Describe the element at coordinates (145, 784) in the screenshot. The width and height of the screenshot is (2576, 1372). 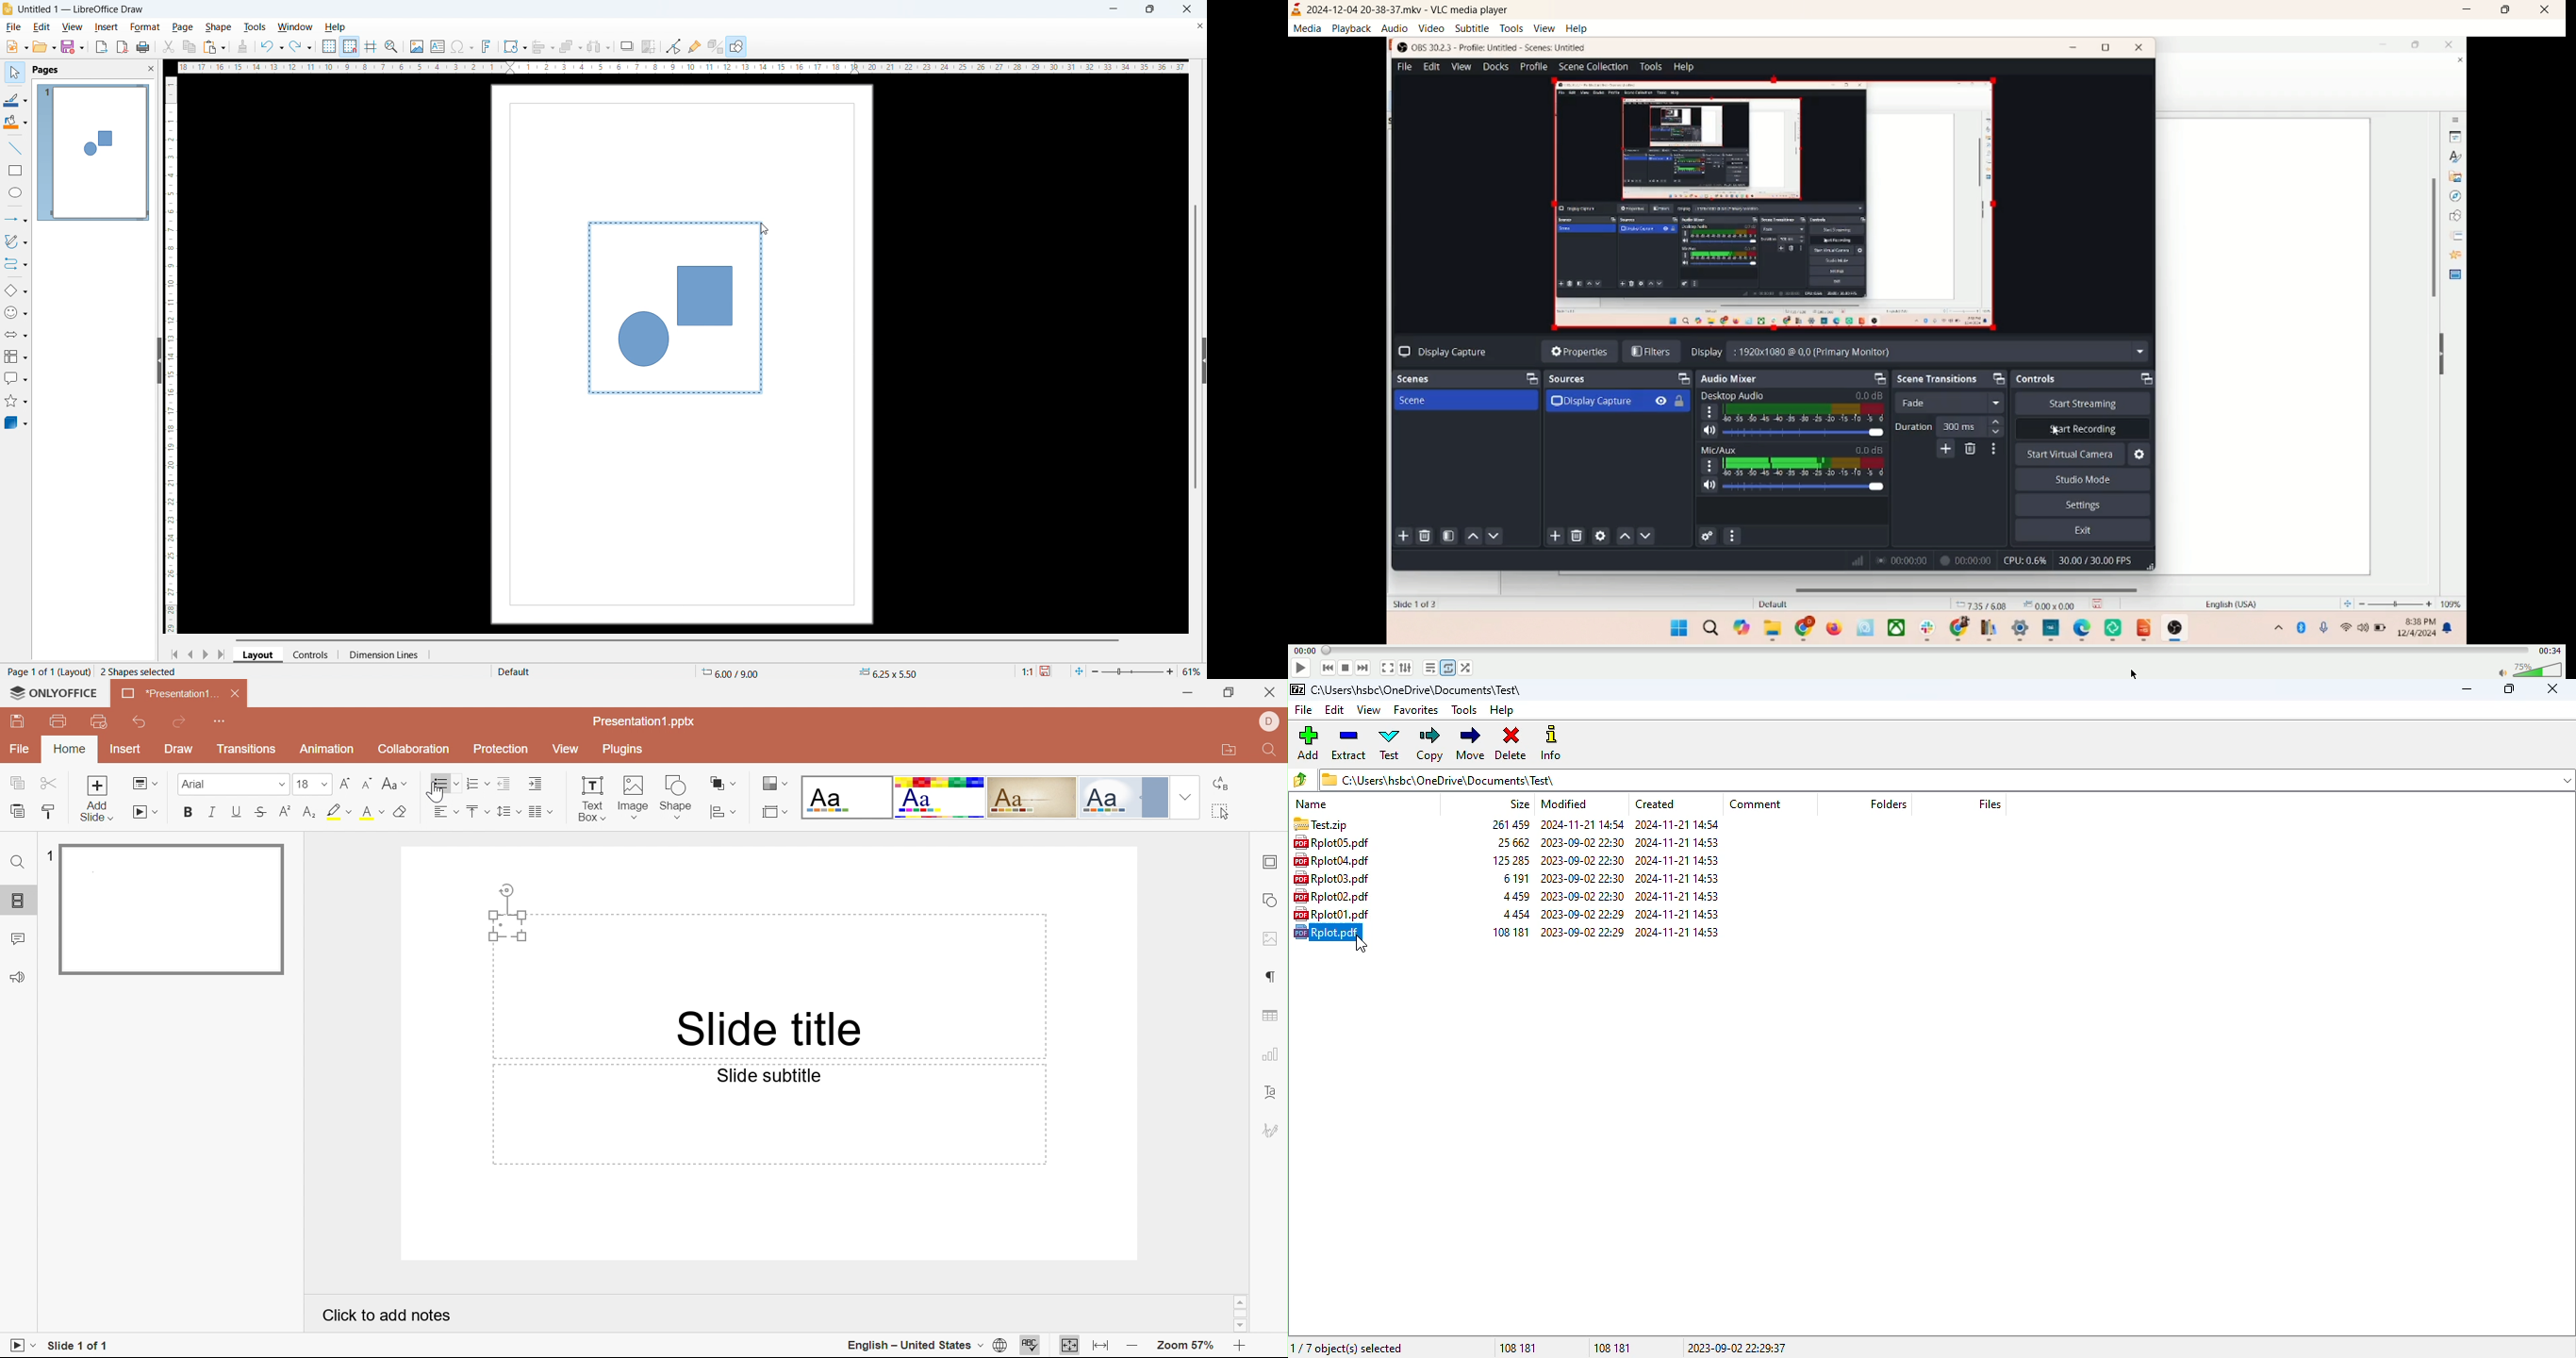
I see `Change slide layout` at that location.